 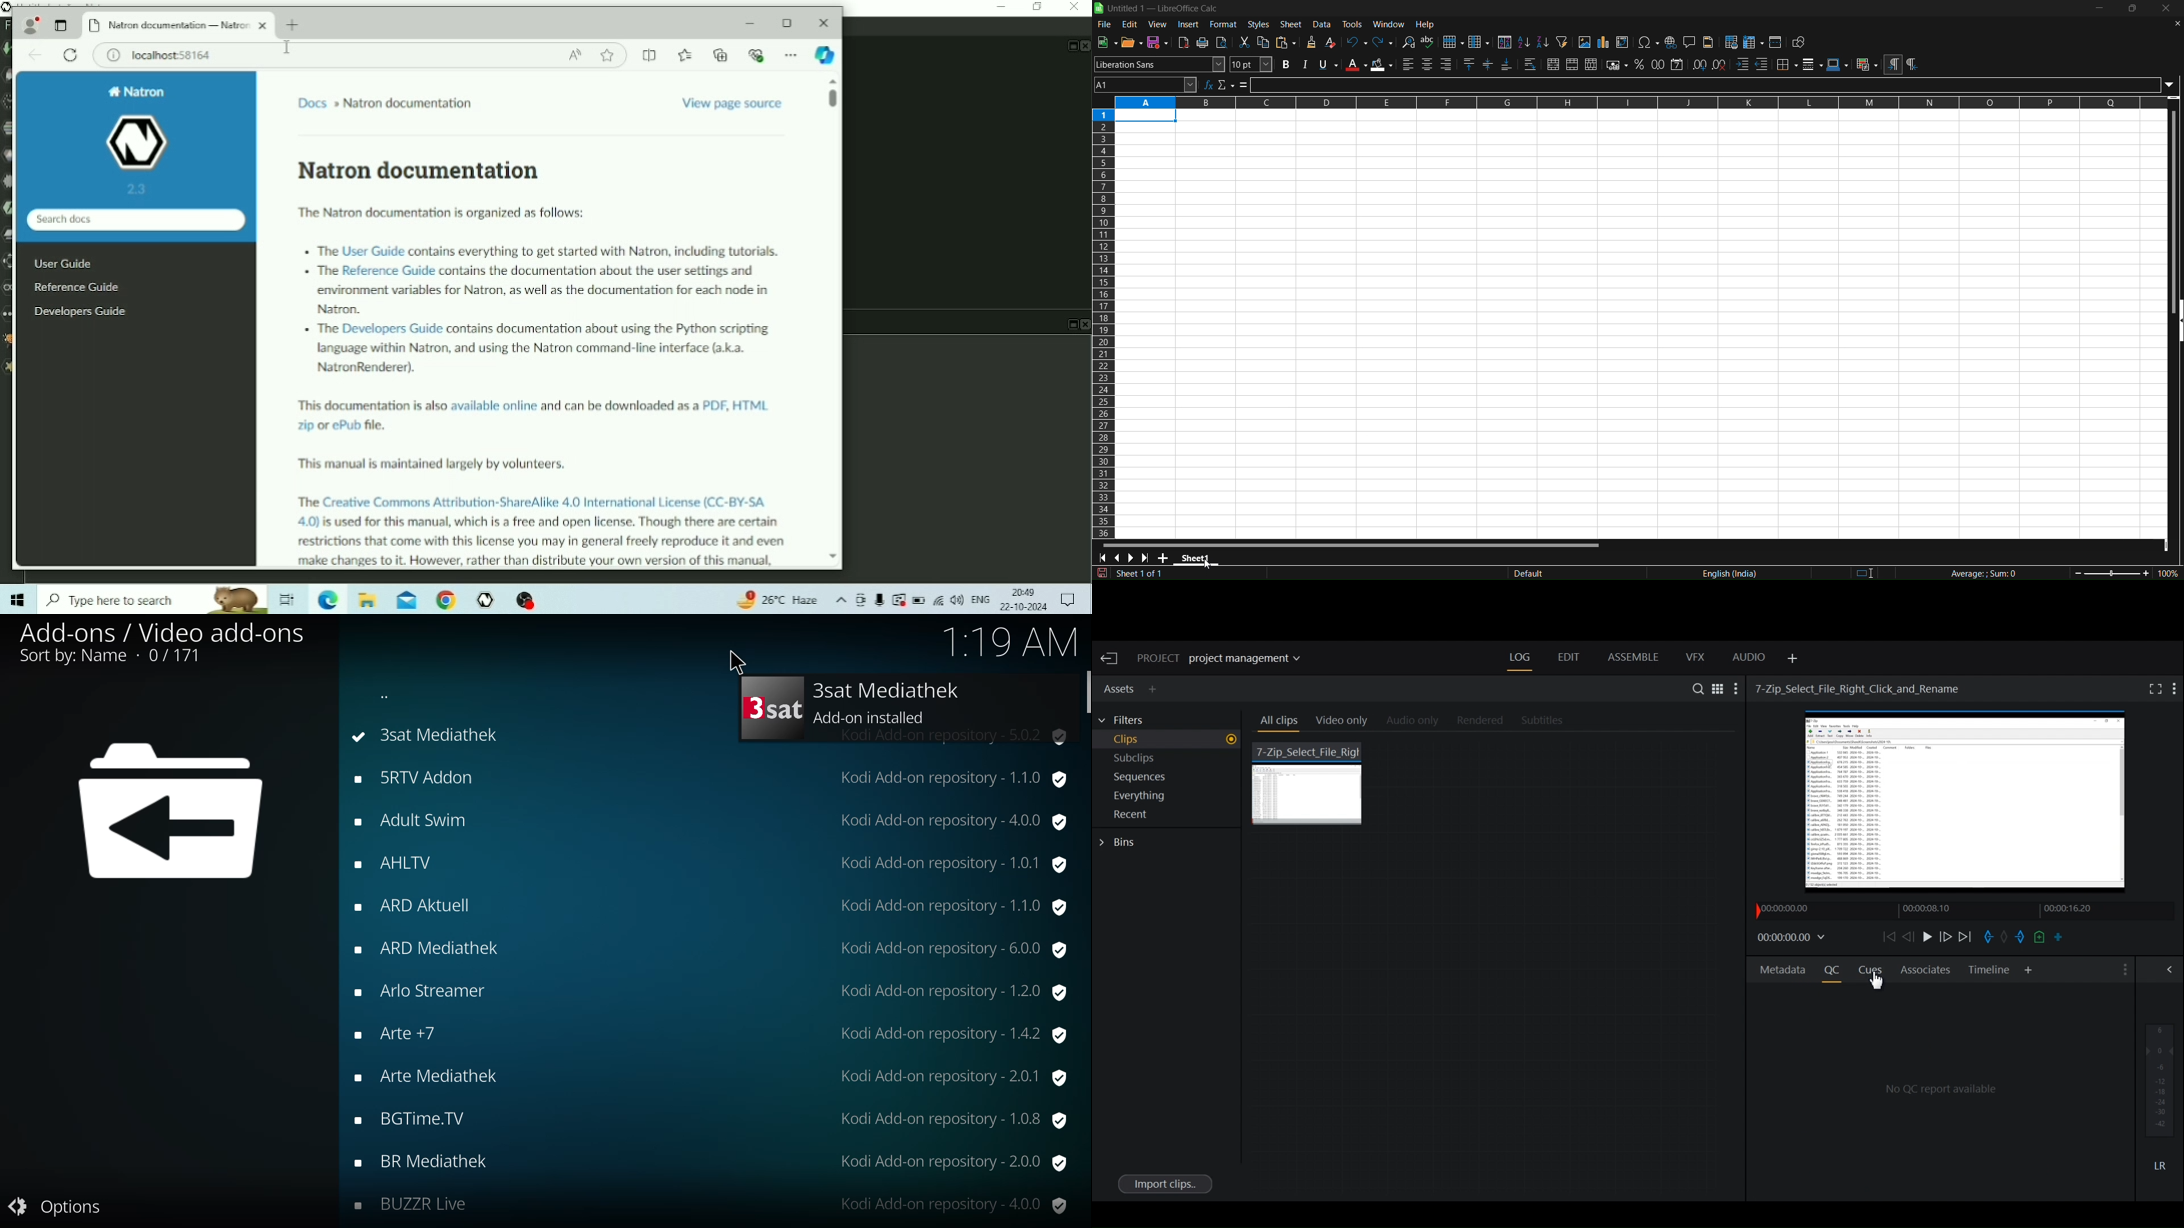 I want to click on increase indent, so click(x=1742, y=65).